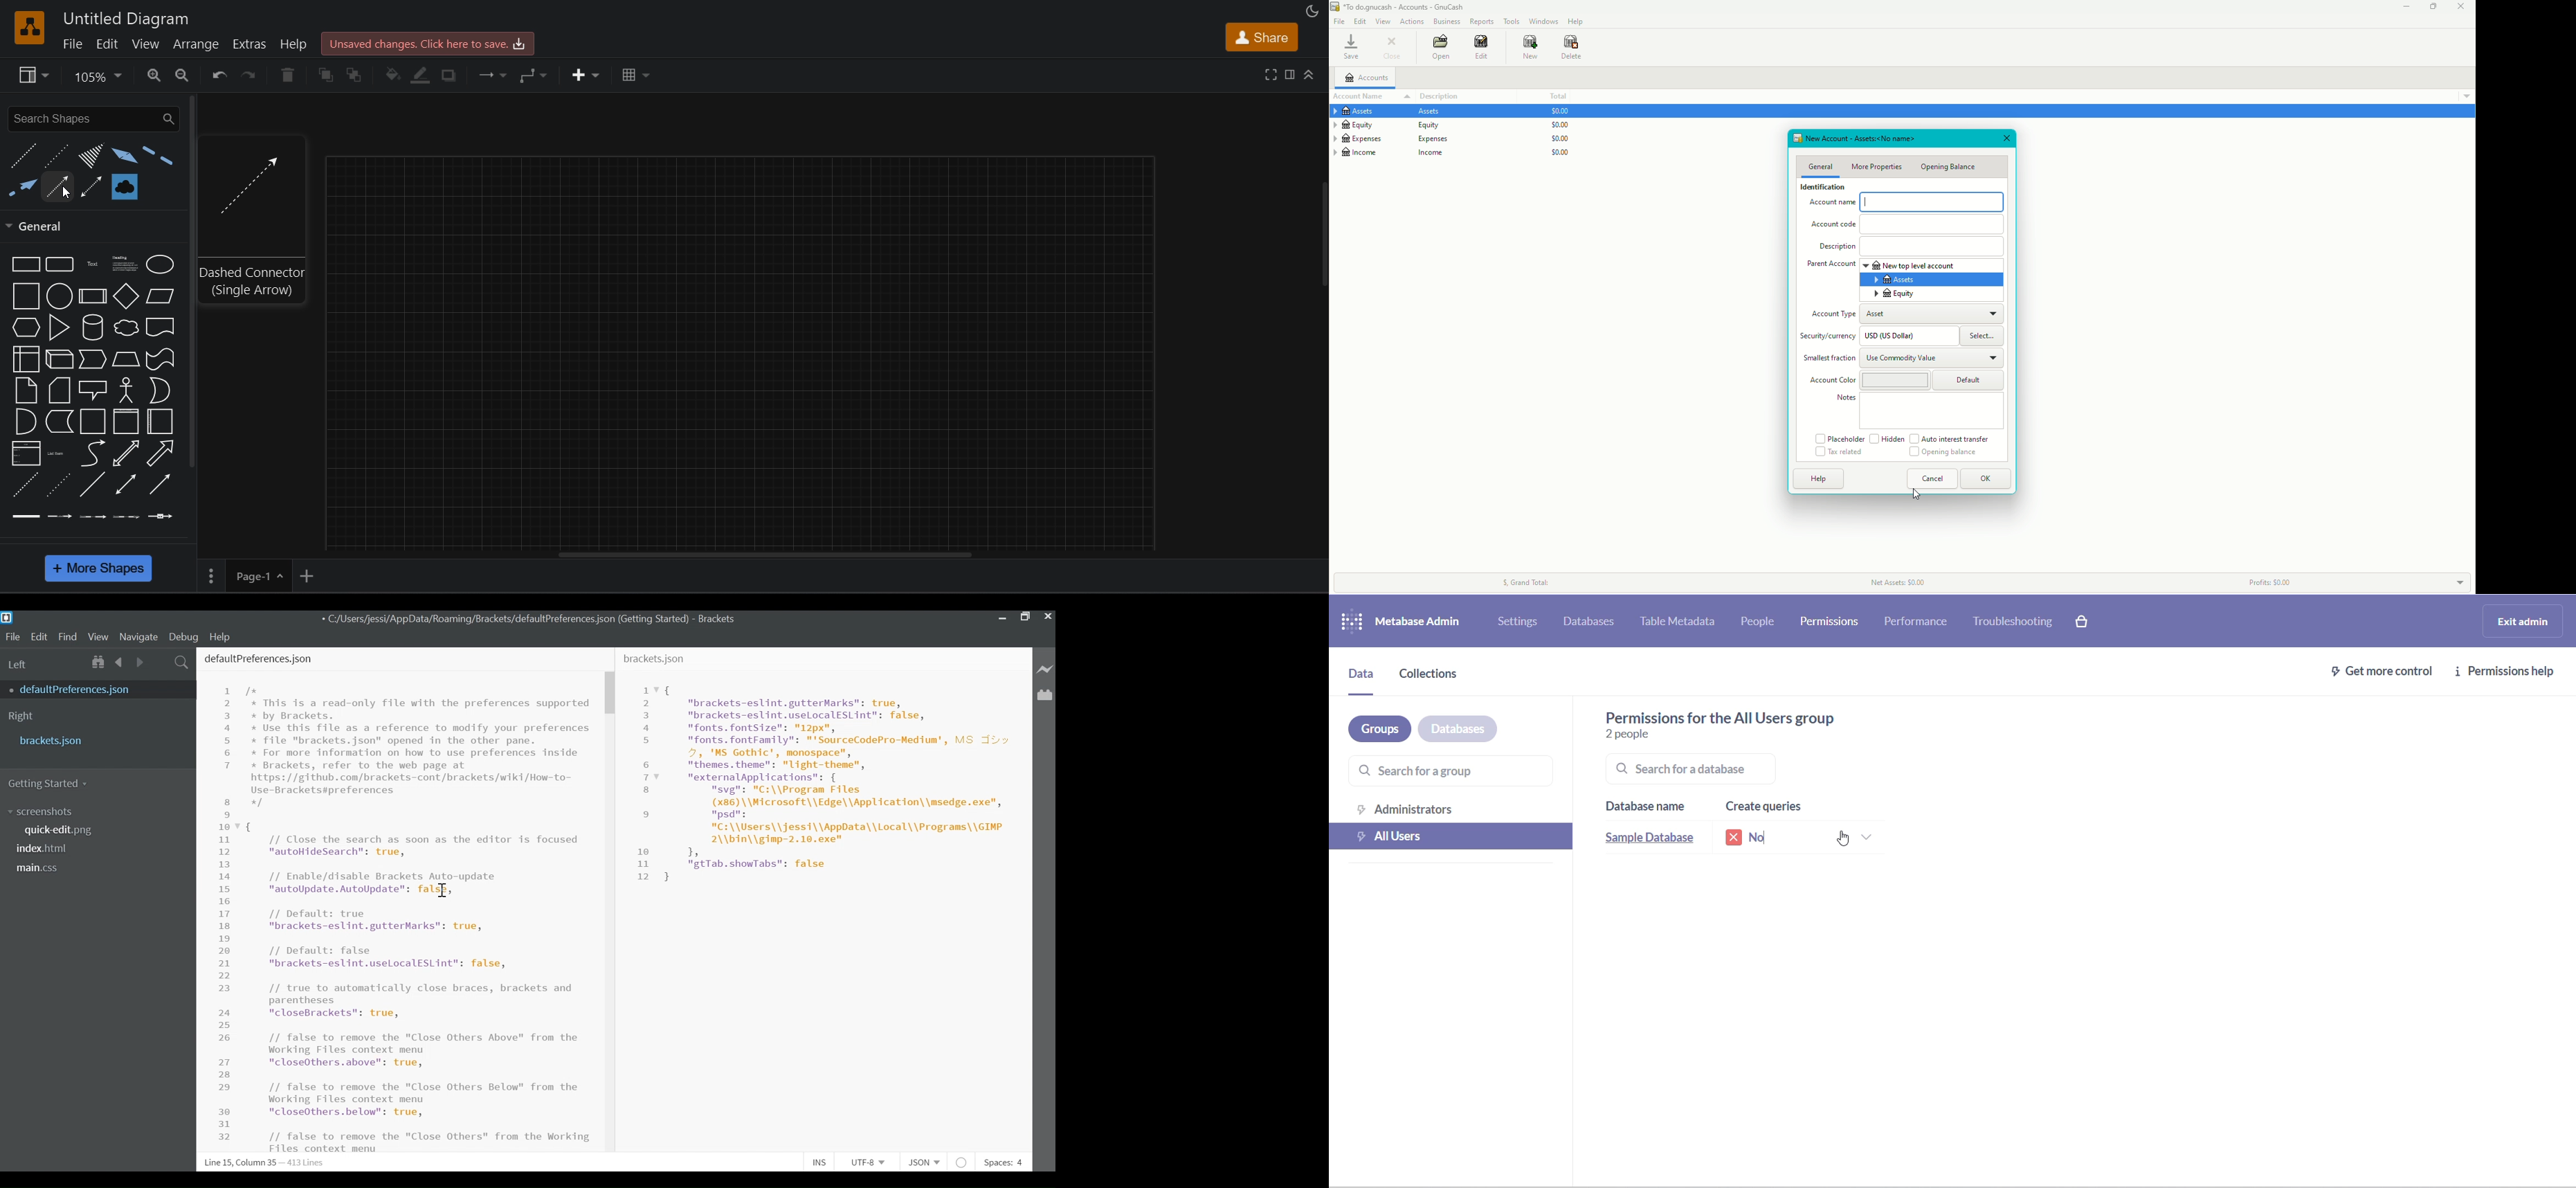 This screenshot has width=2576, height=1204. I want to click on dotted triangle, so click(88, 156).